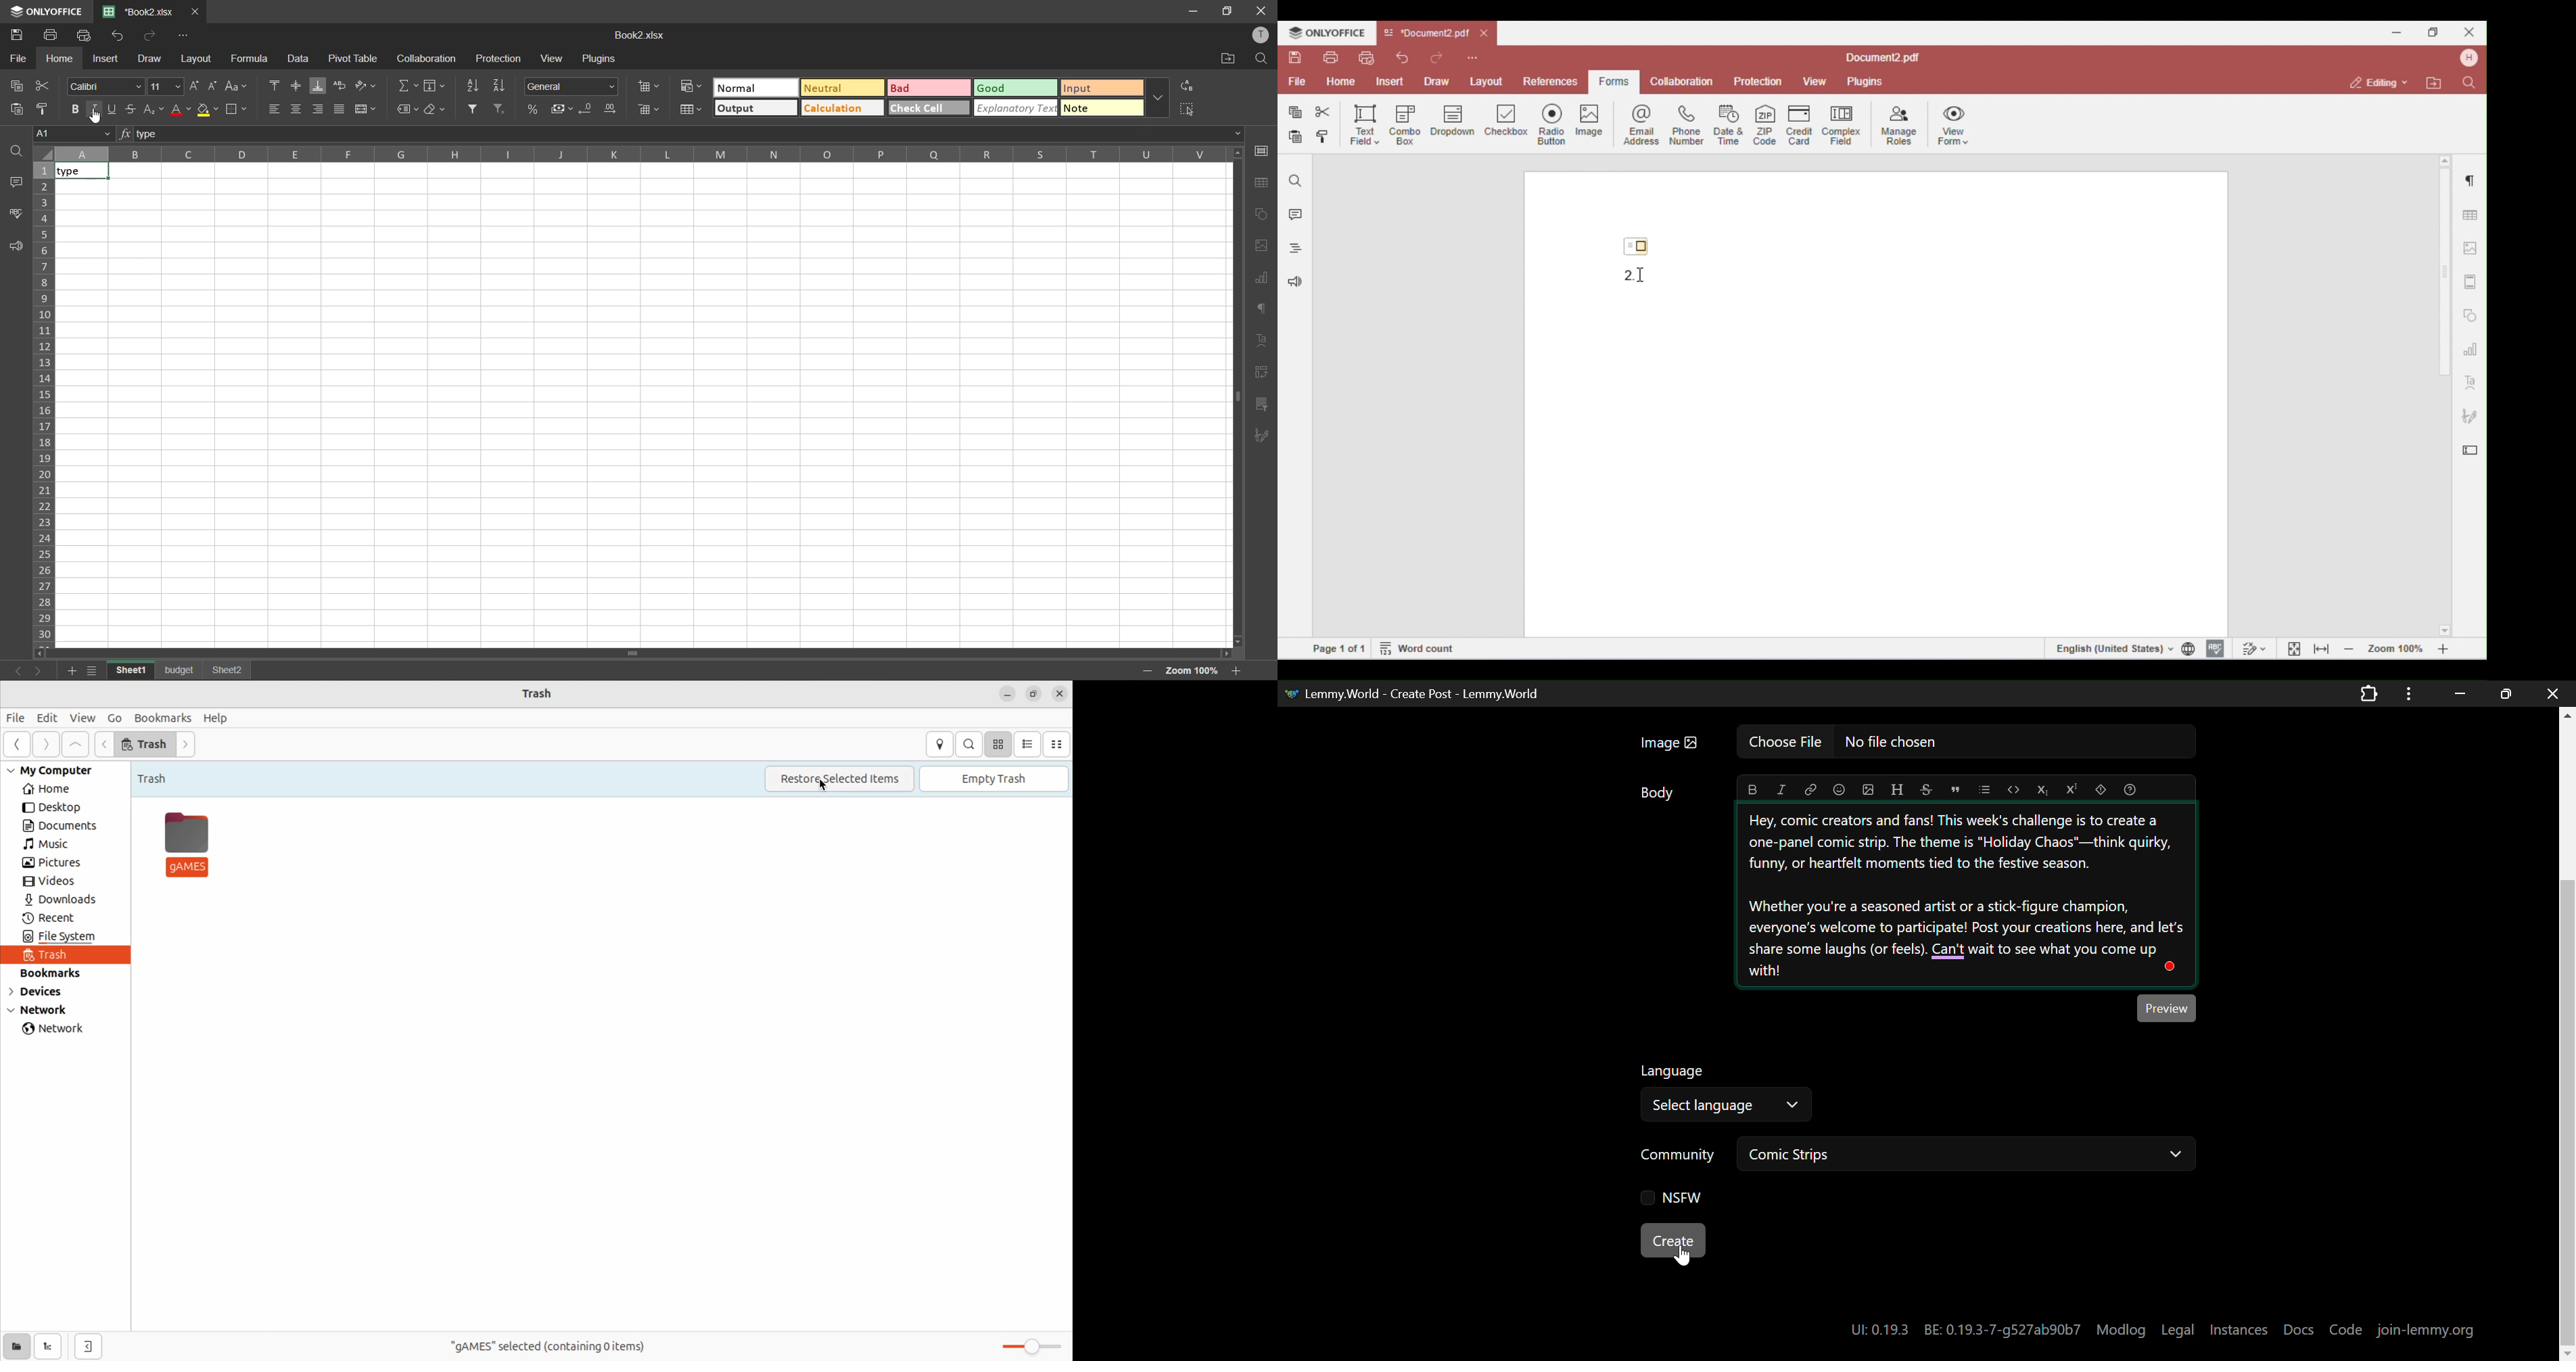 This screenshot has width=2576, height=1372. Describe the element at coordinates (1682, 1250) in the screenshot. I see `Cursor Position` at that location.